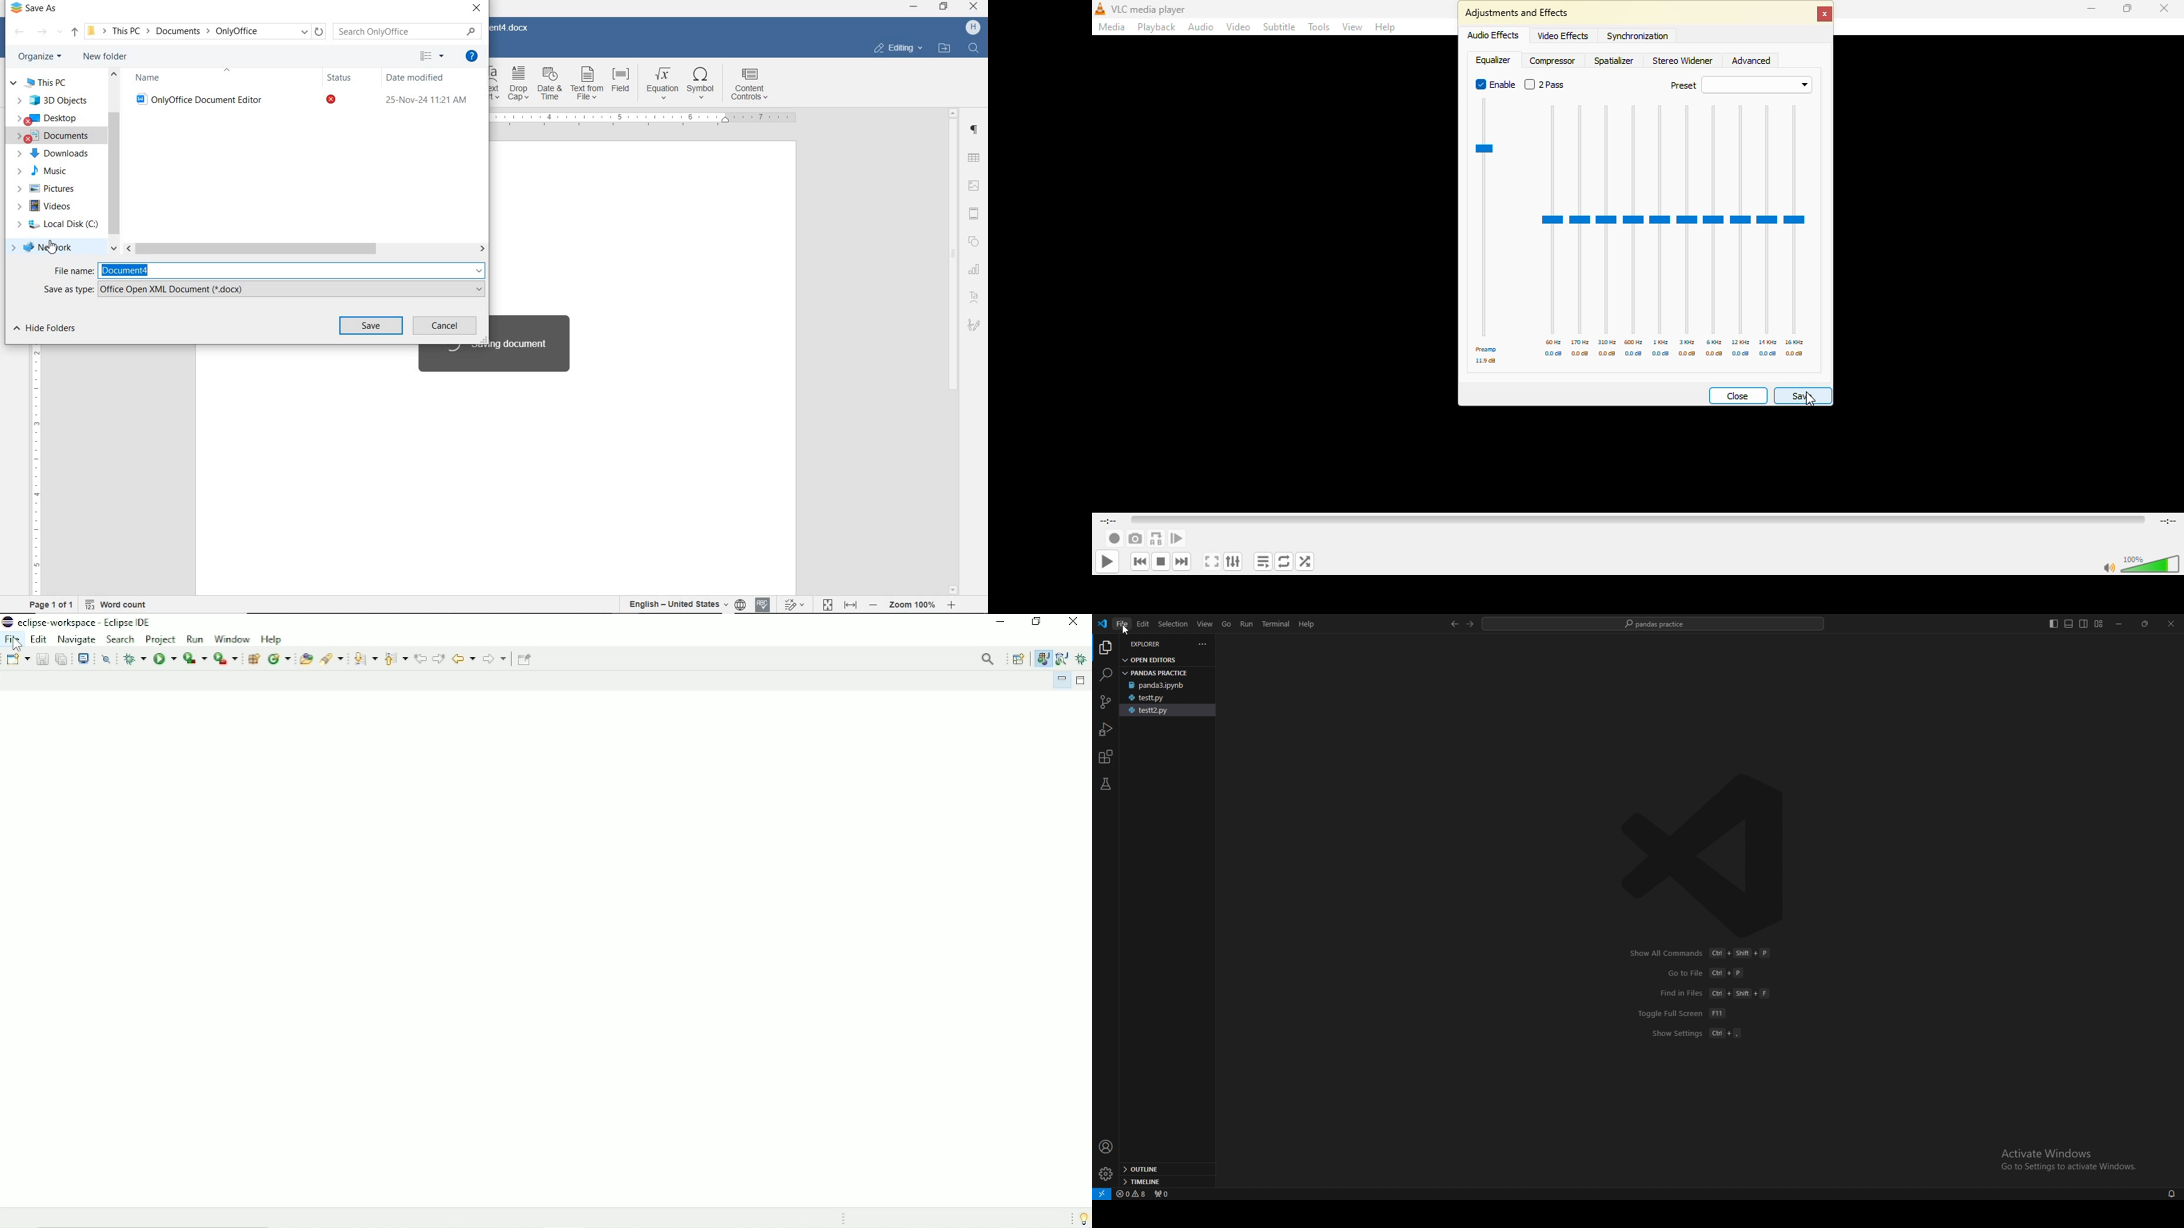  What do you see at coordinates (1248, 624) in the screenshot?
I see `run` at bounding box center [1248, 624].